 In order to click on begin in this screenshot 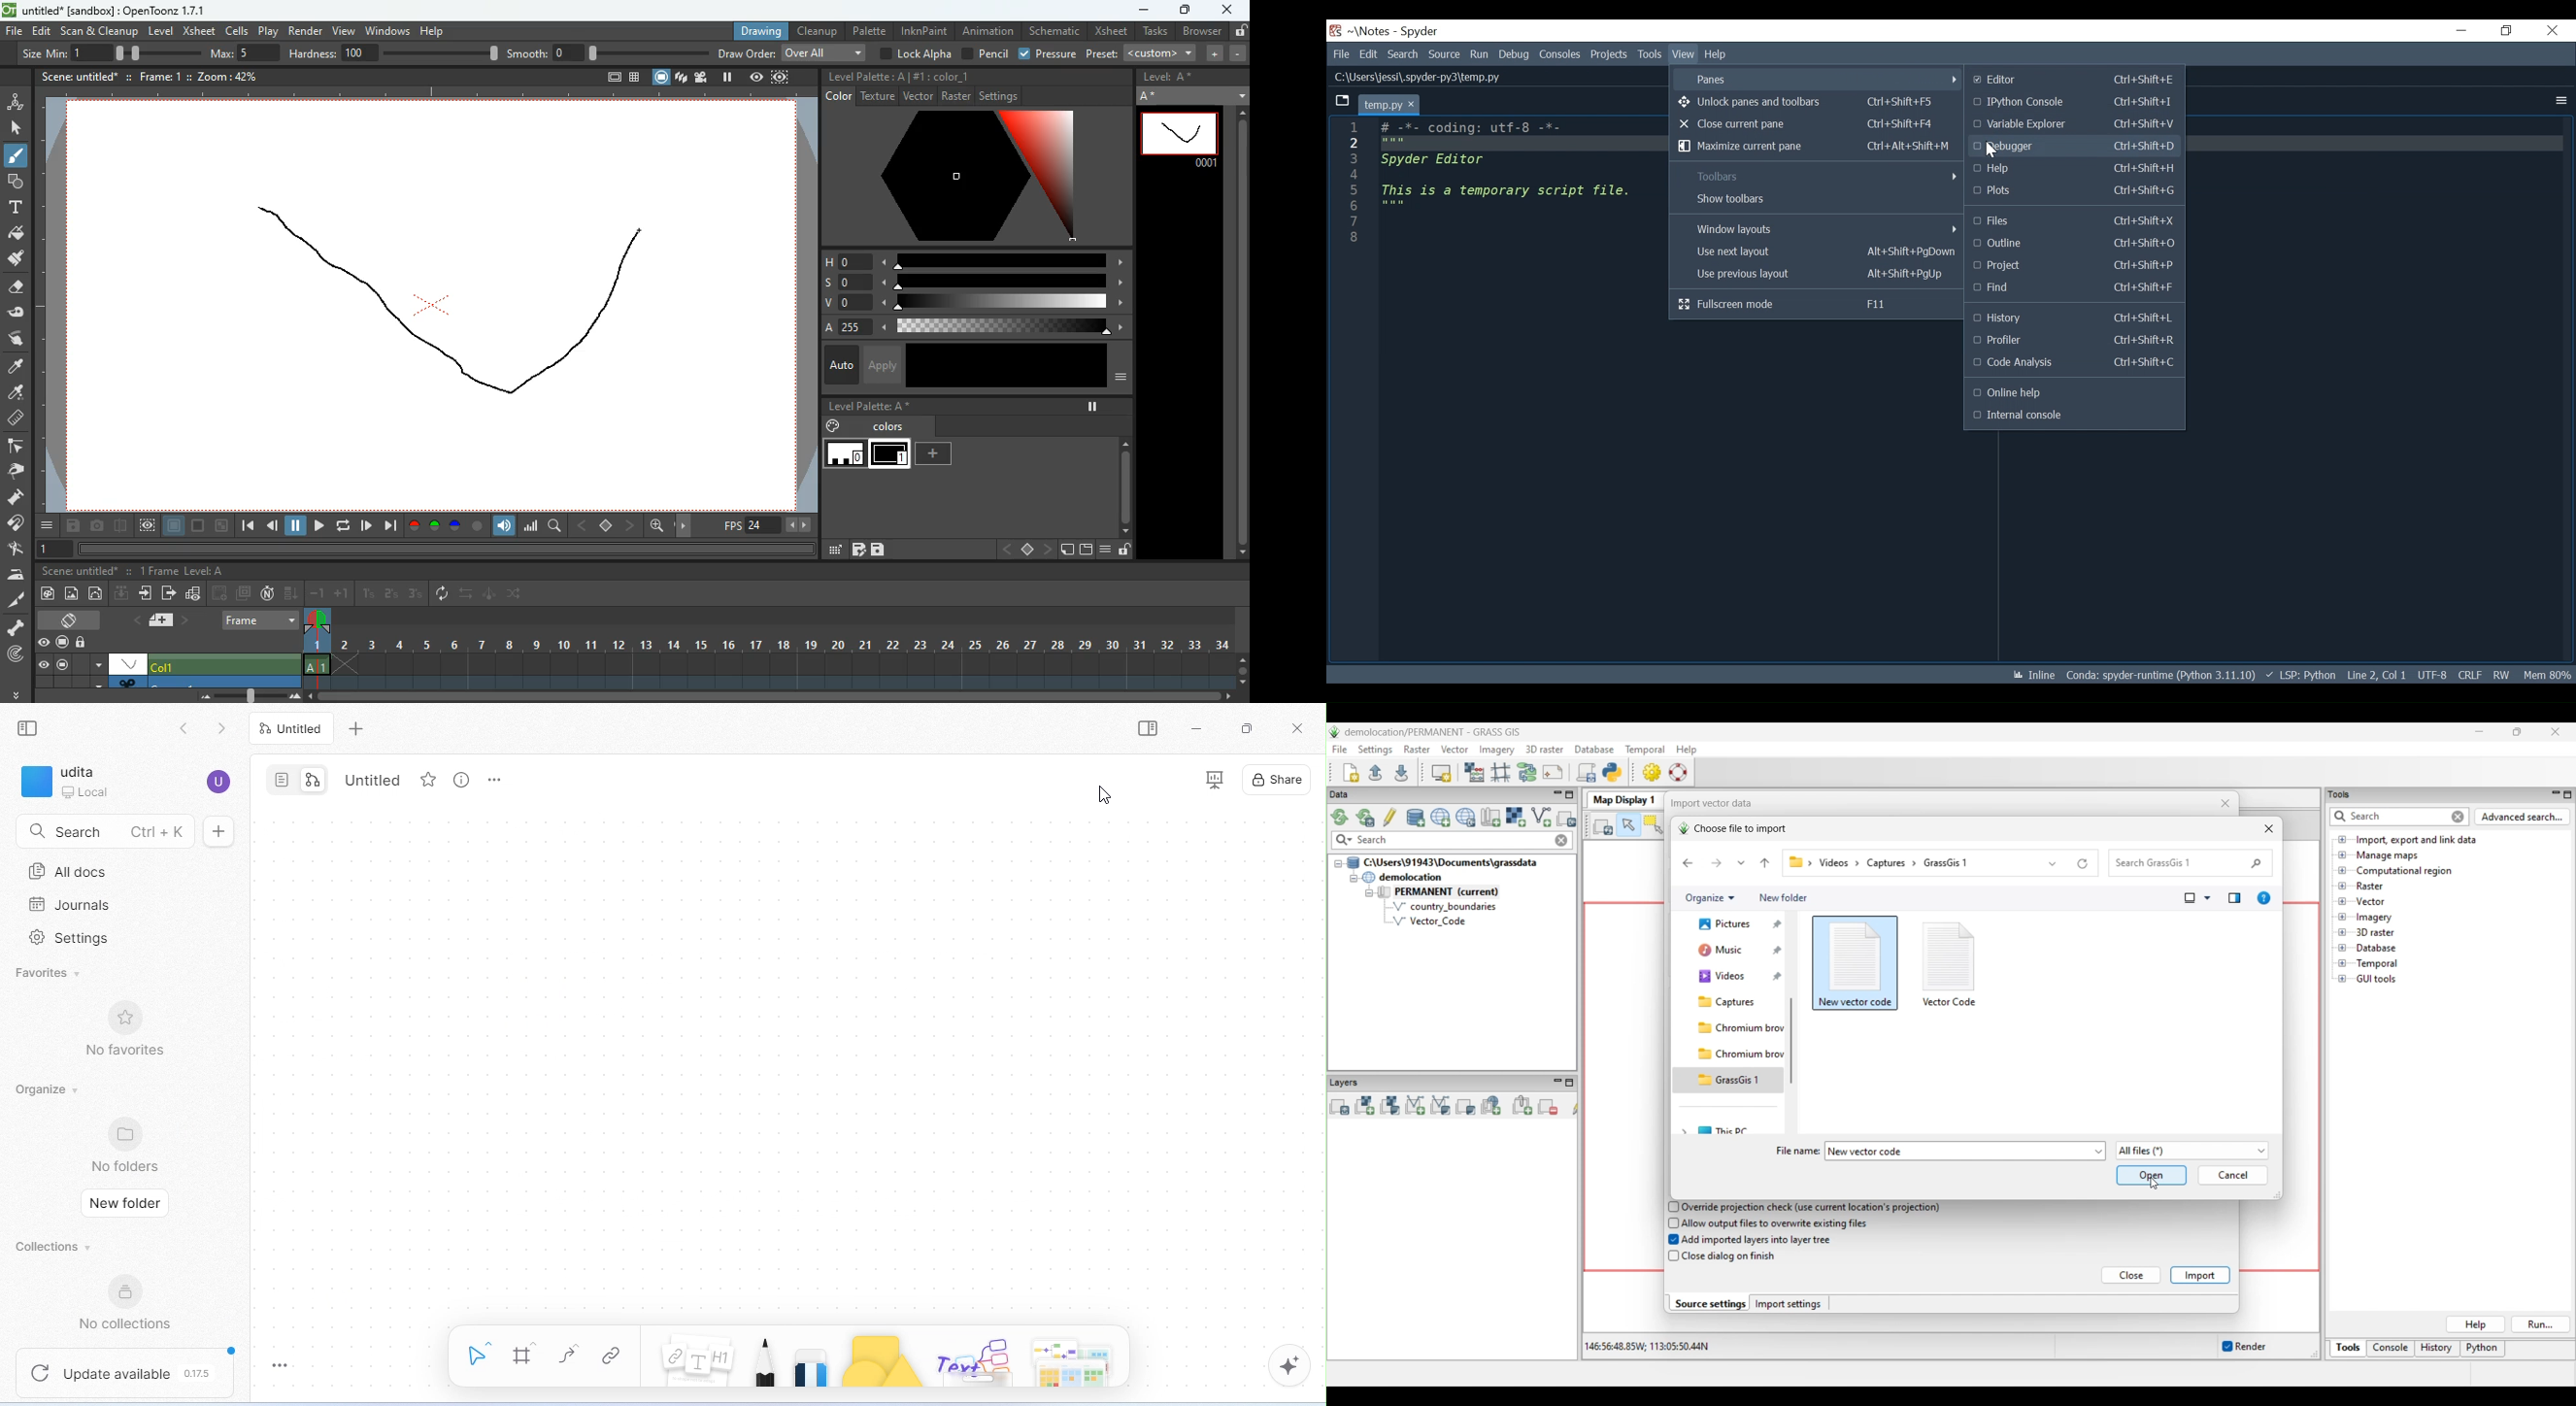, I will do `click(247, 527)`.